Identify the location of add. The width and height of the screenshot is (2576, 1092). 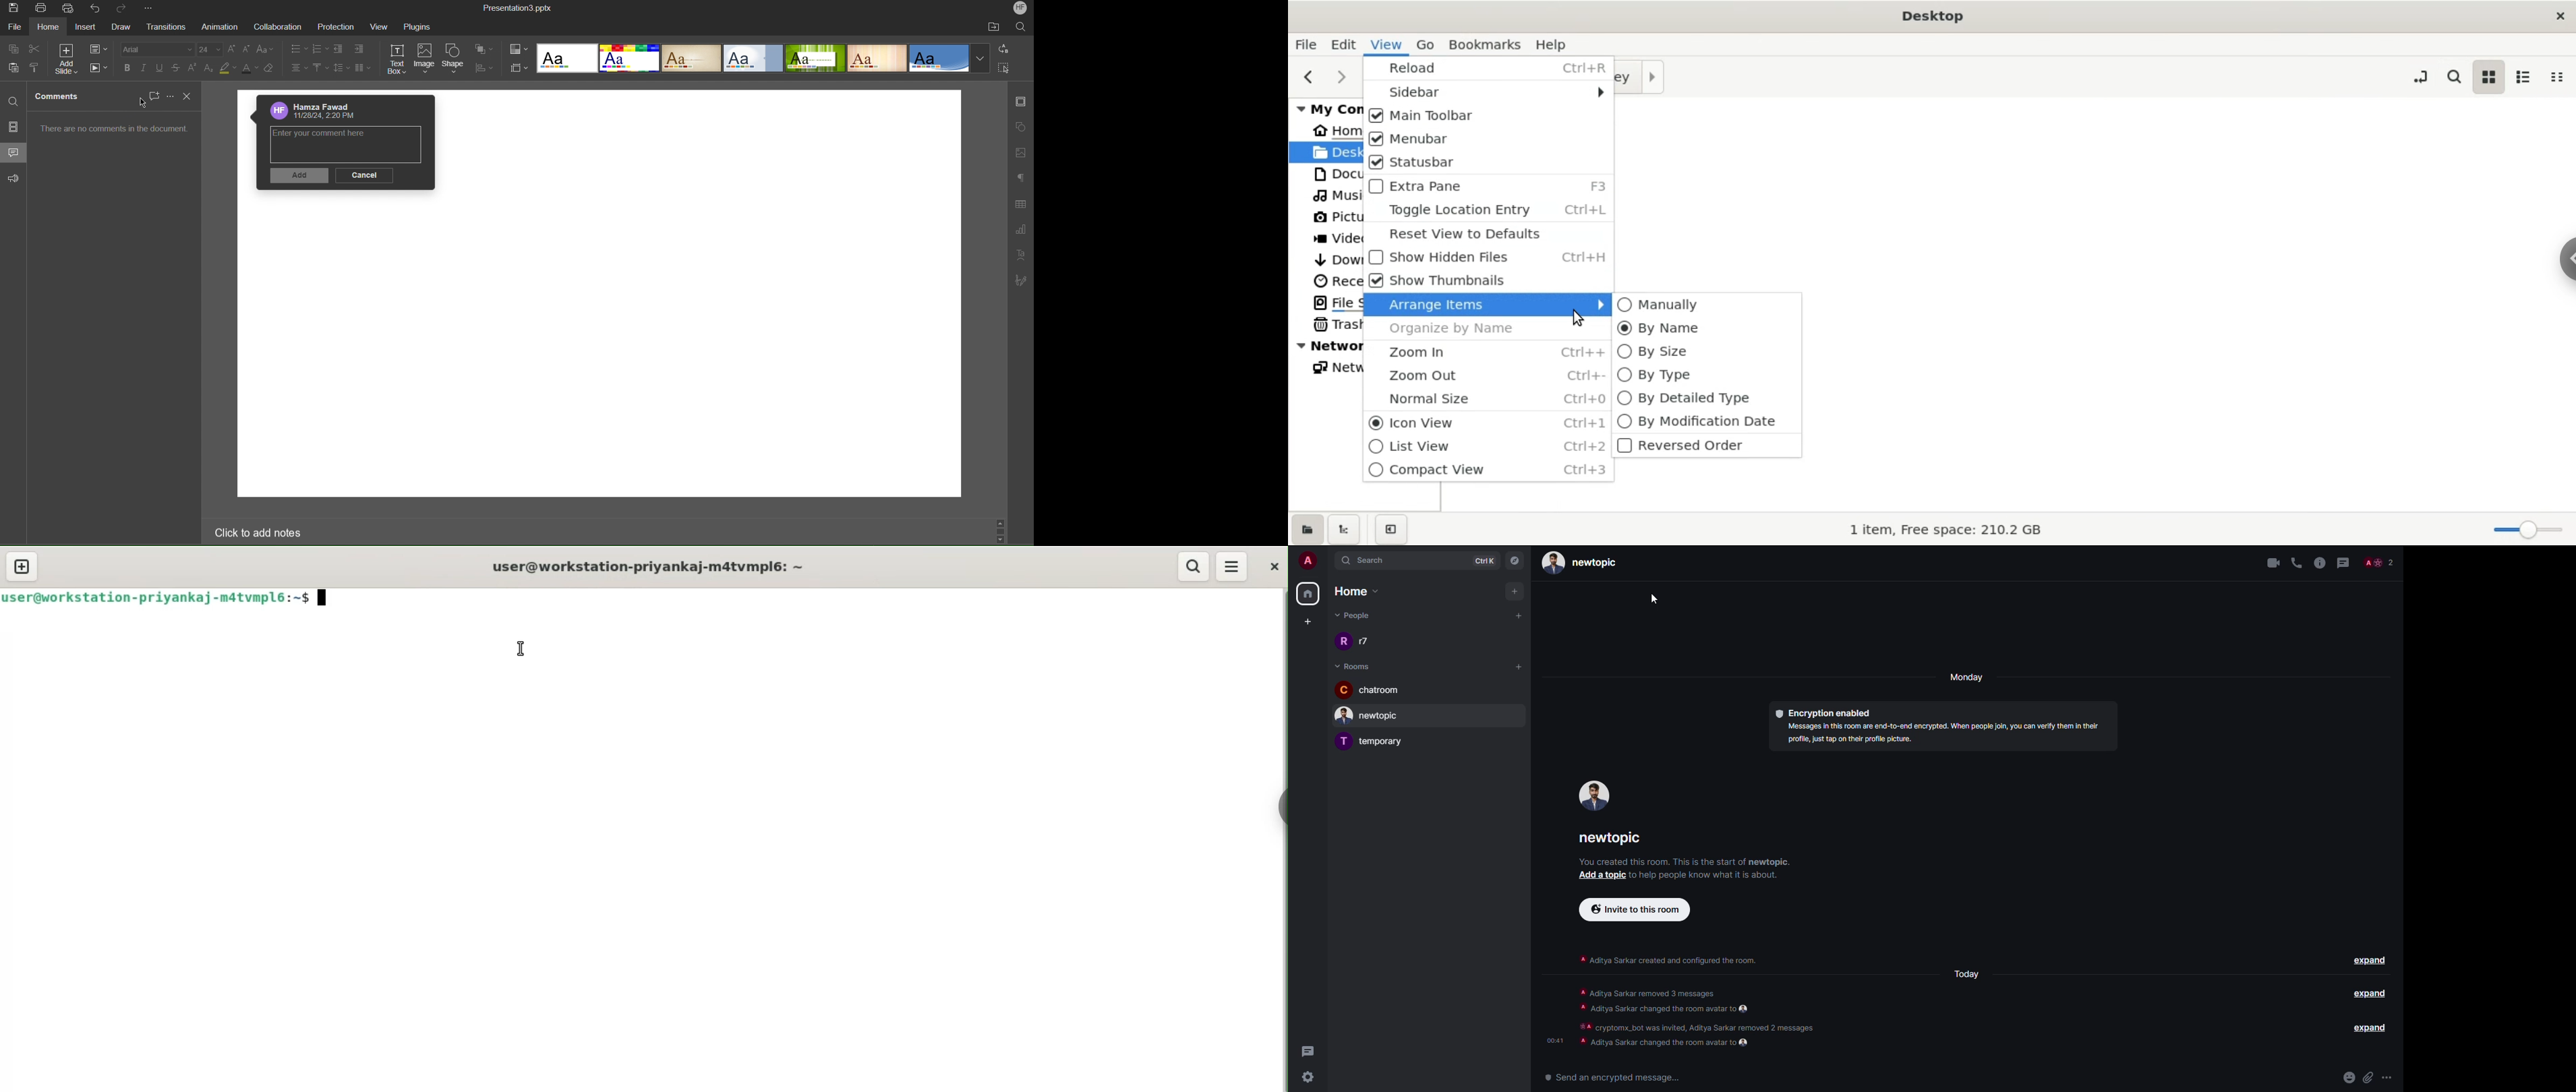
(1519, 664).